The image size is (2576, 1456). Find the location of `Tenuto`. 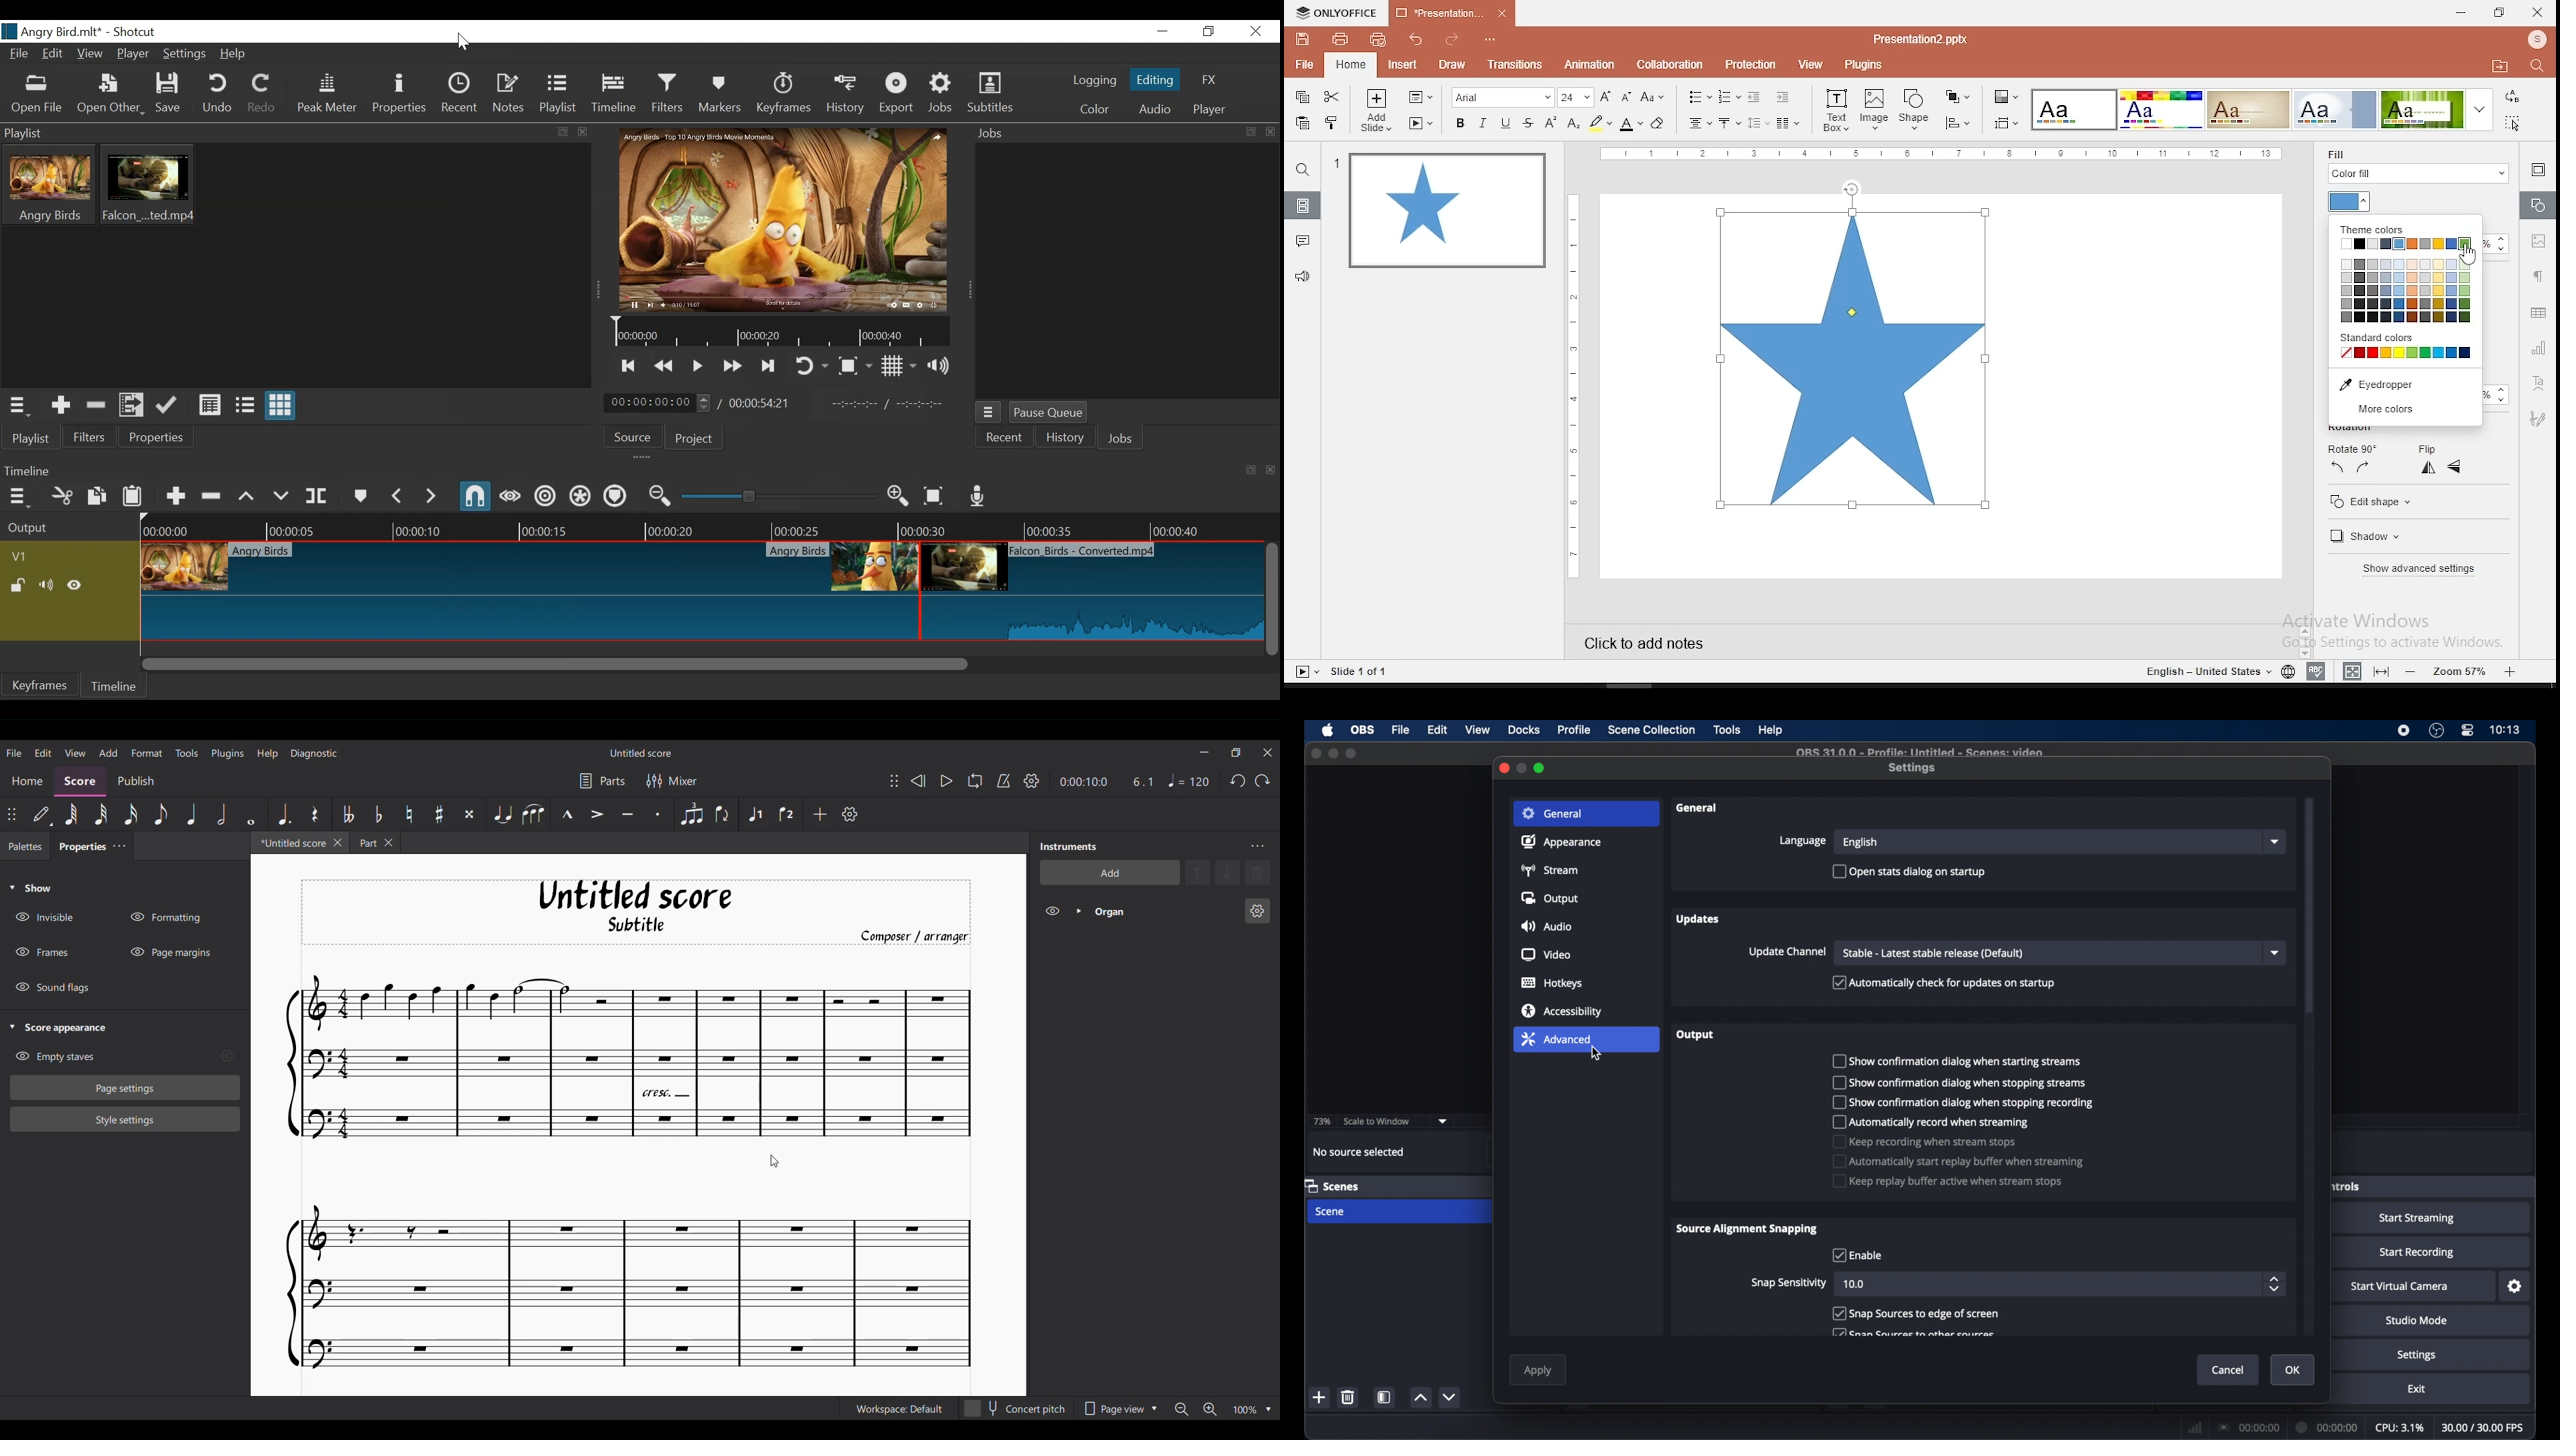

Tenuto is located at coordinates (629, 814).